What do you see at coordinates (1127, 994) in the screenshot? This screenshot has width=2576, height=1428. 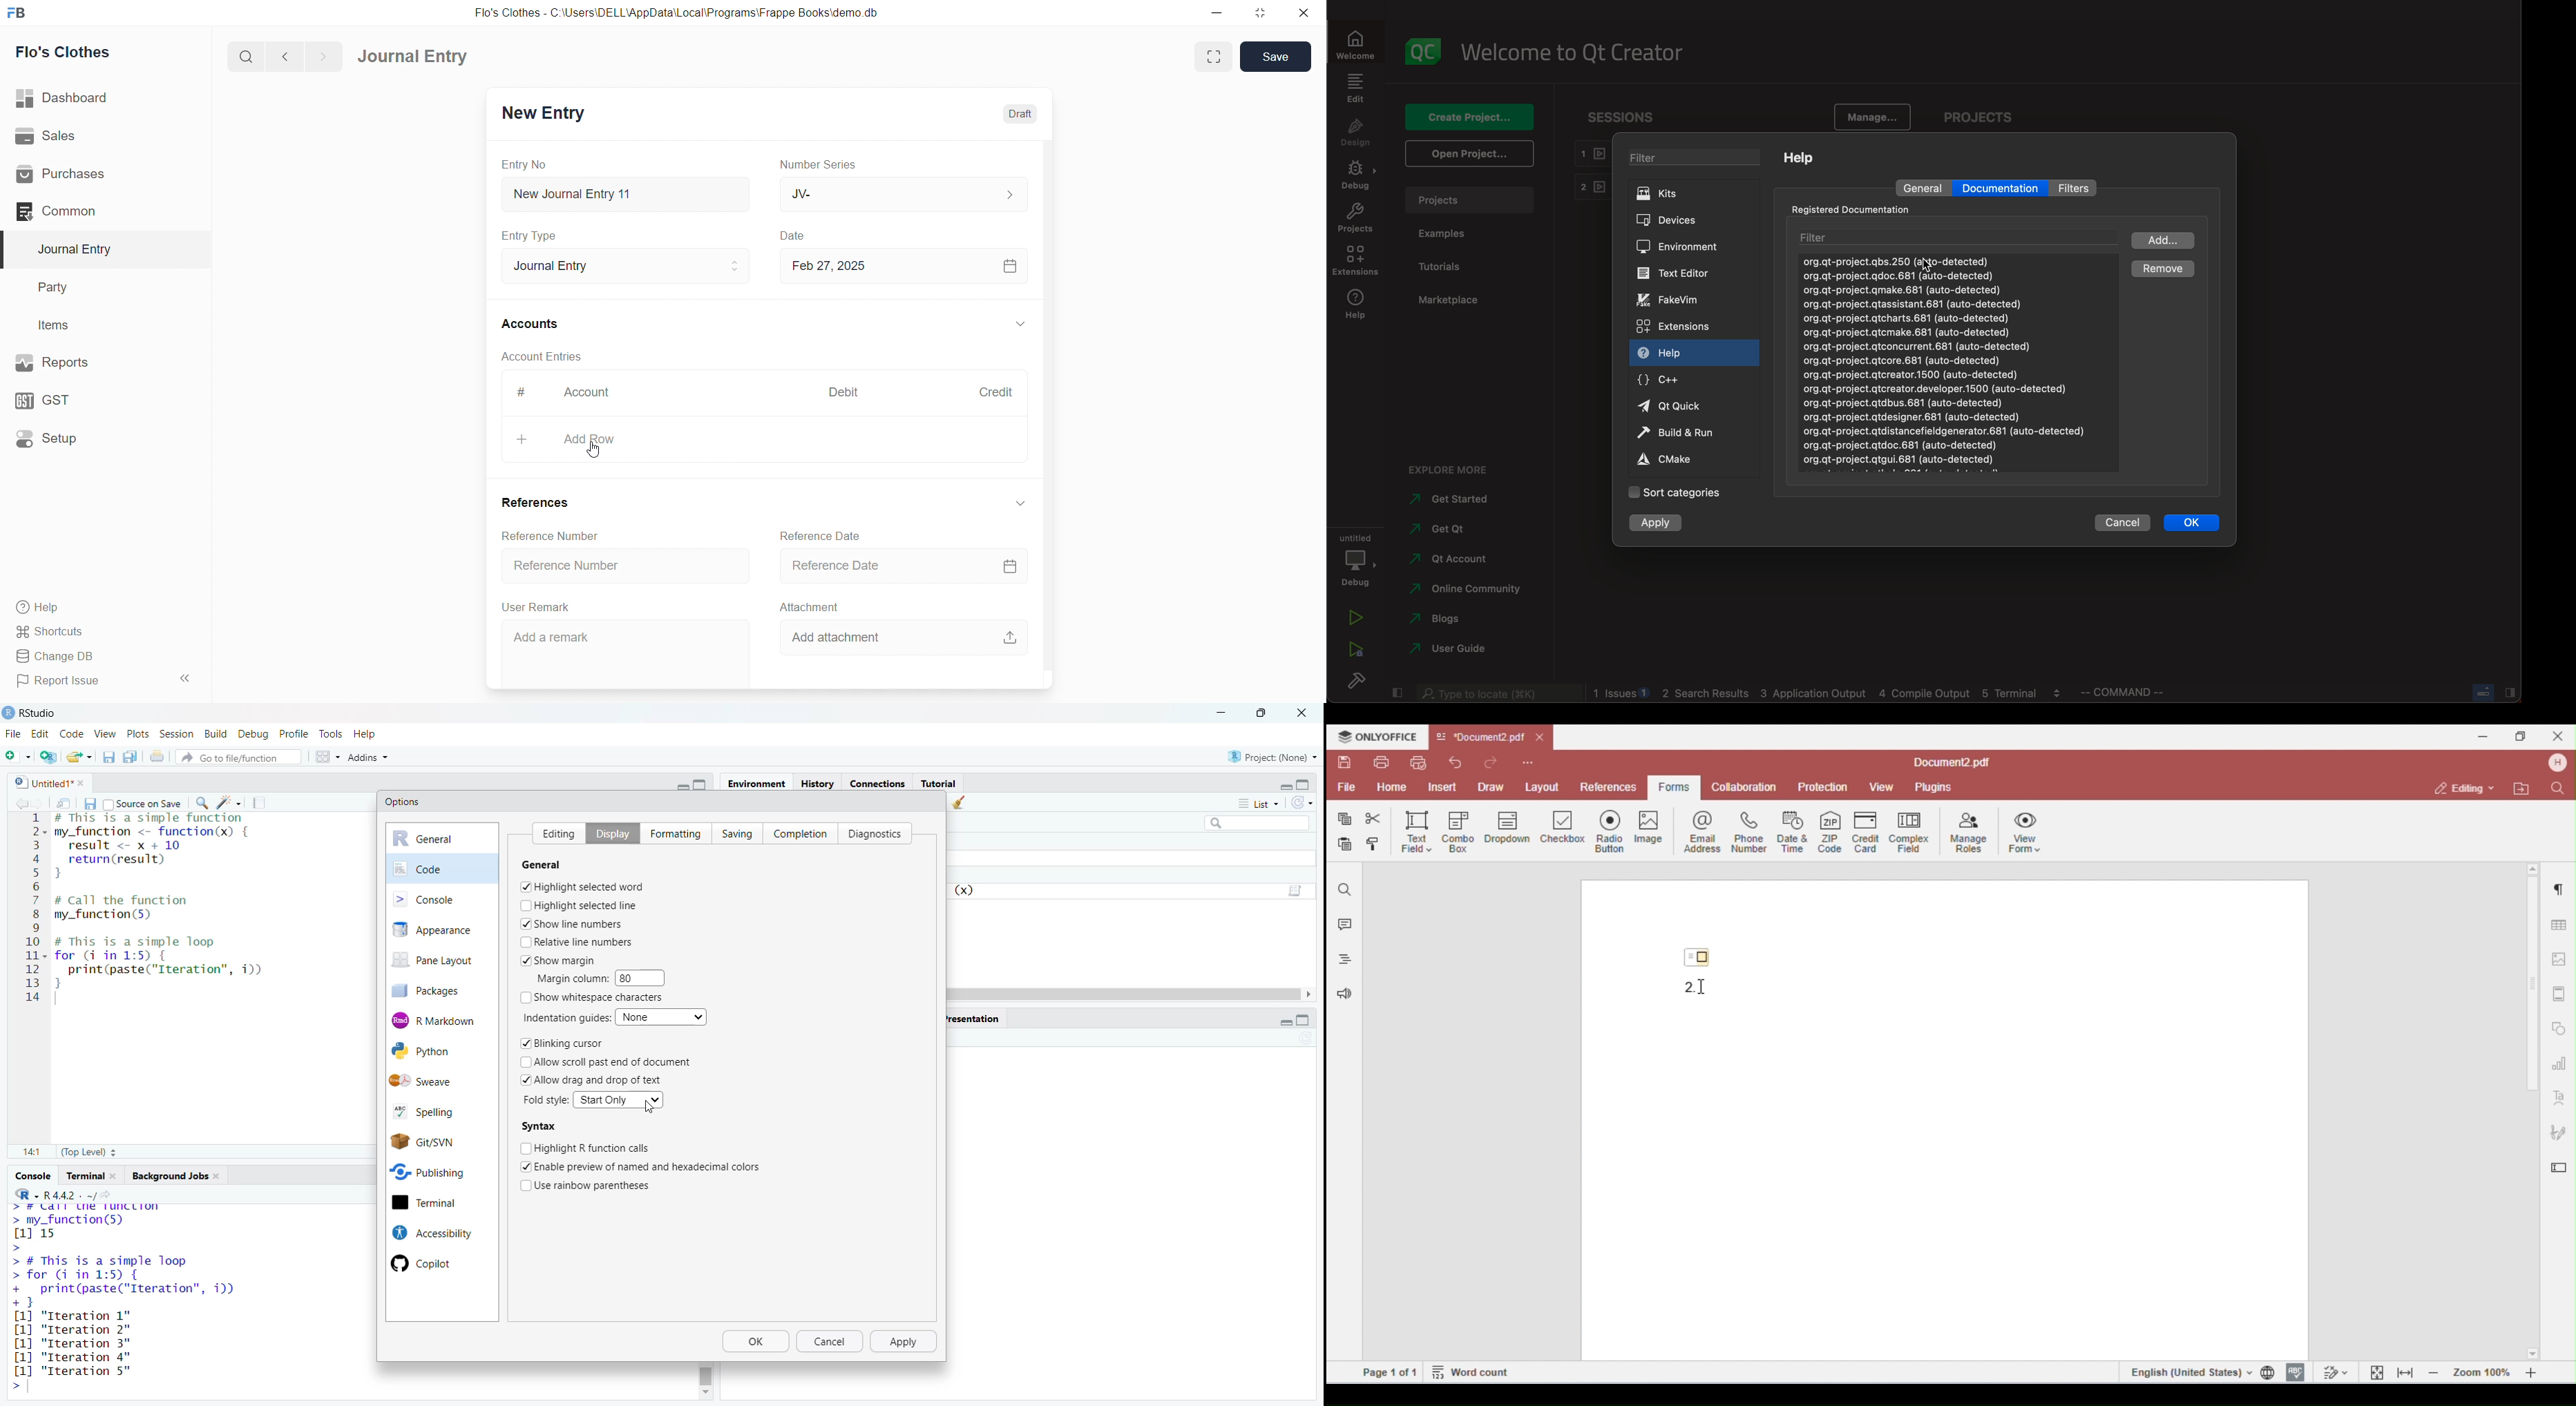 I see `scrollbar` at bounding box center [1127, 994].